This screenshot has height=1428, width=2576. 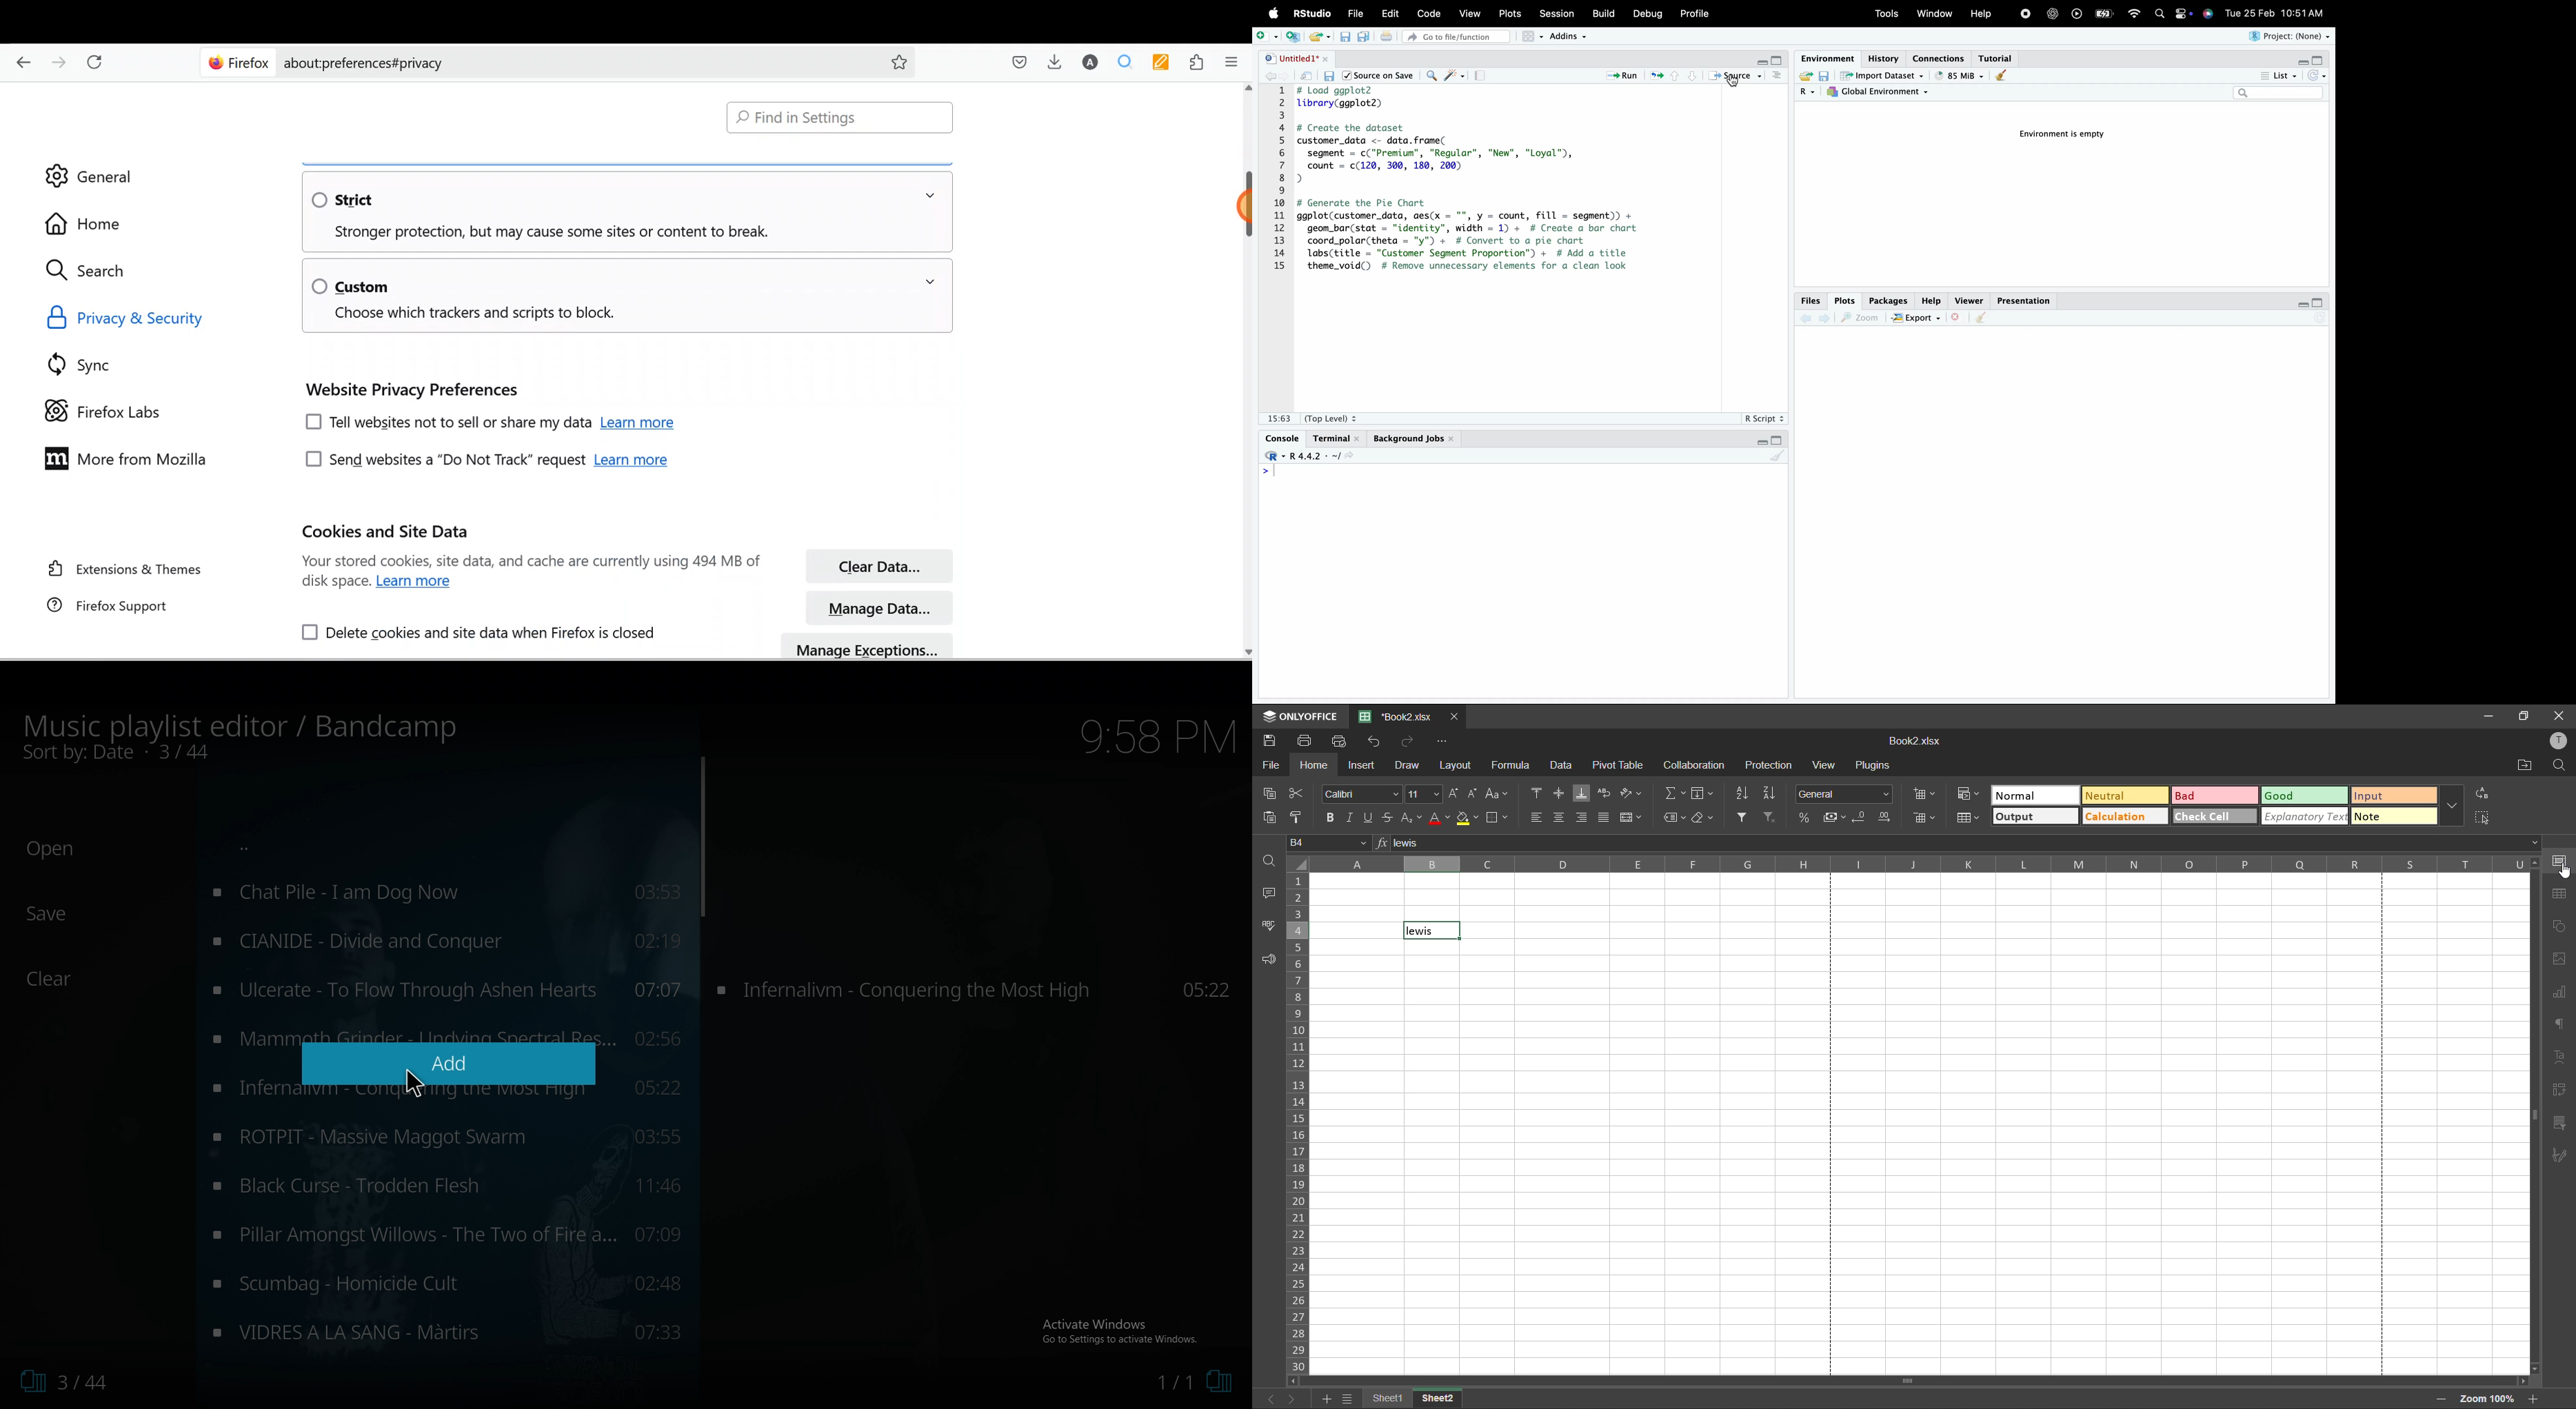 I want to click on R, so click(x=1801, y=93).